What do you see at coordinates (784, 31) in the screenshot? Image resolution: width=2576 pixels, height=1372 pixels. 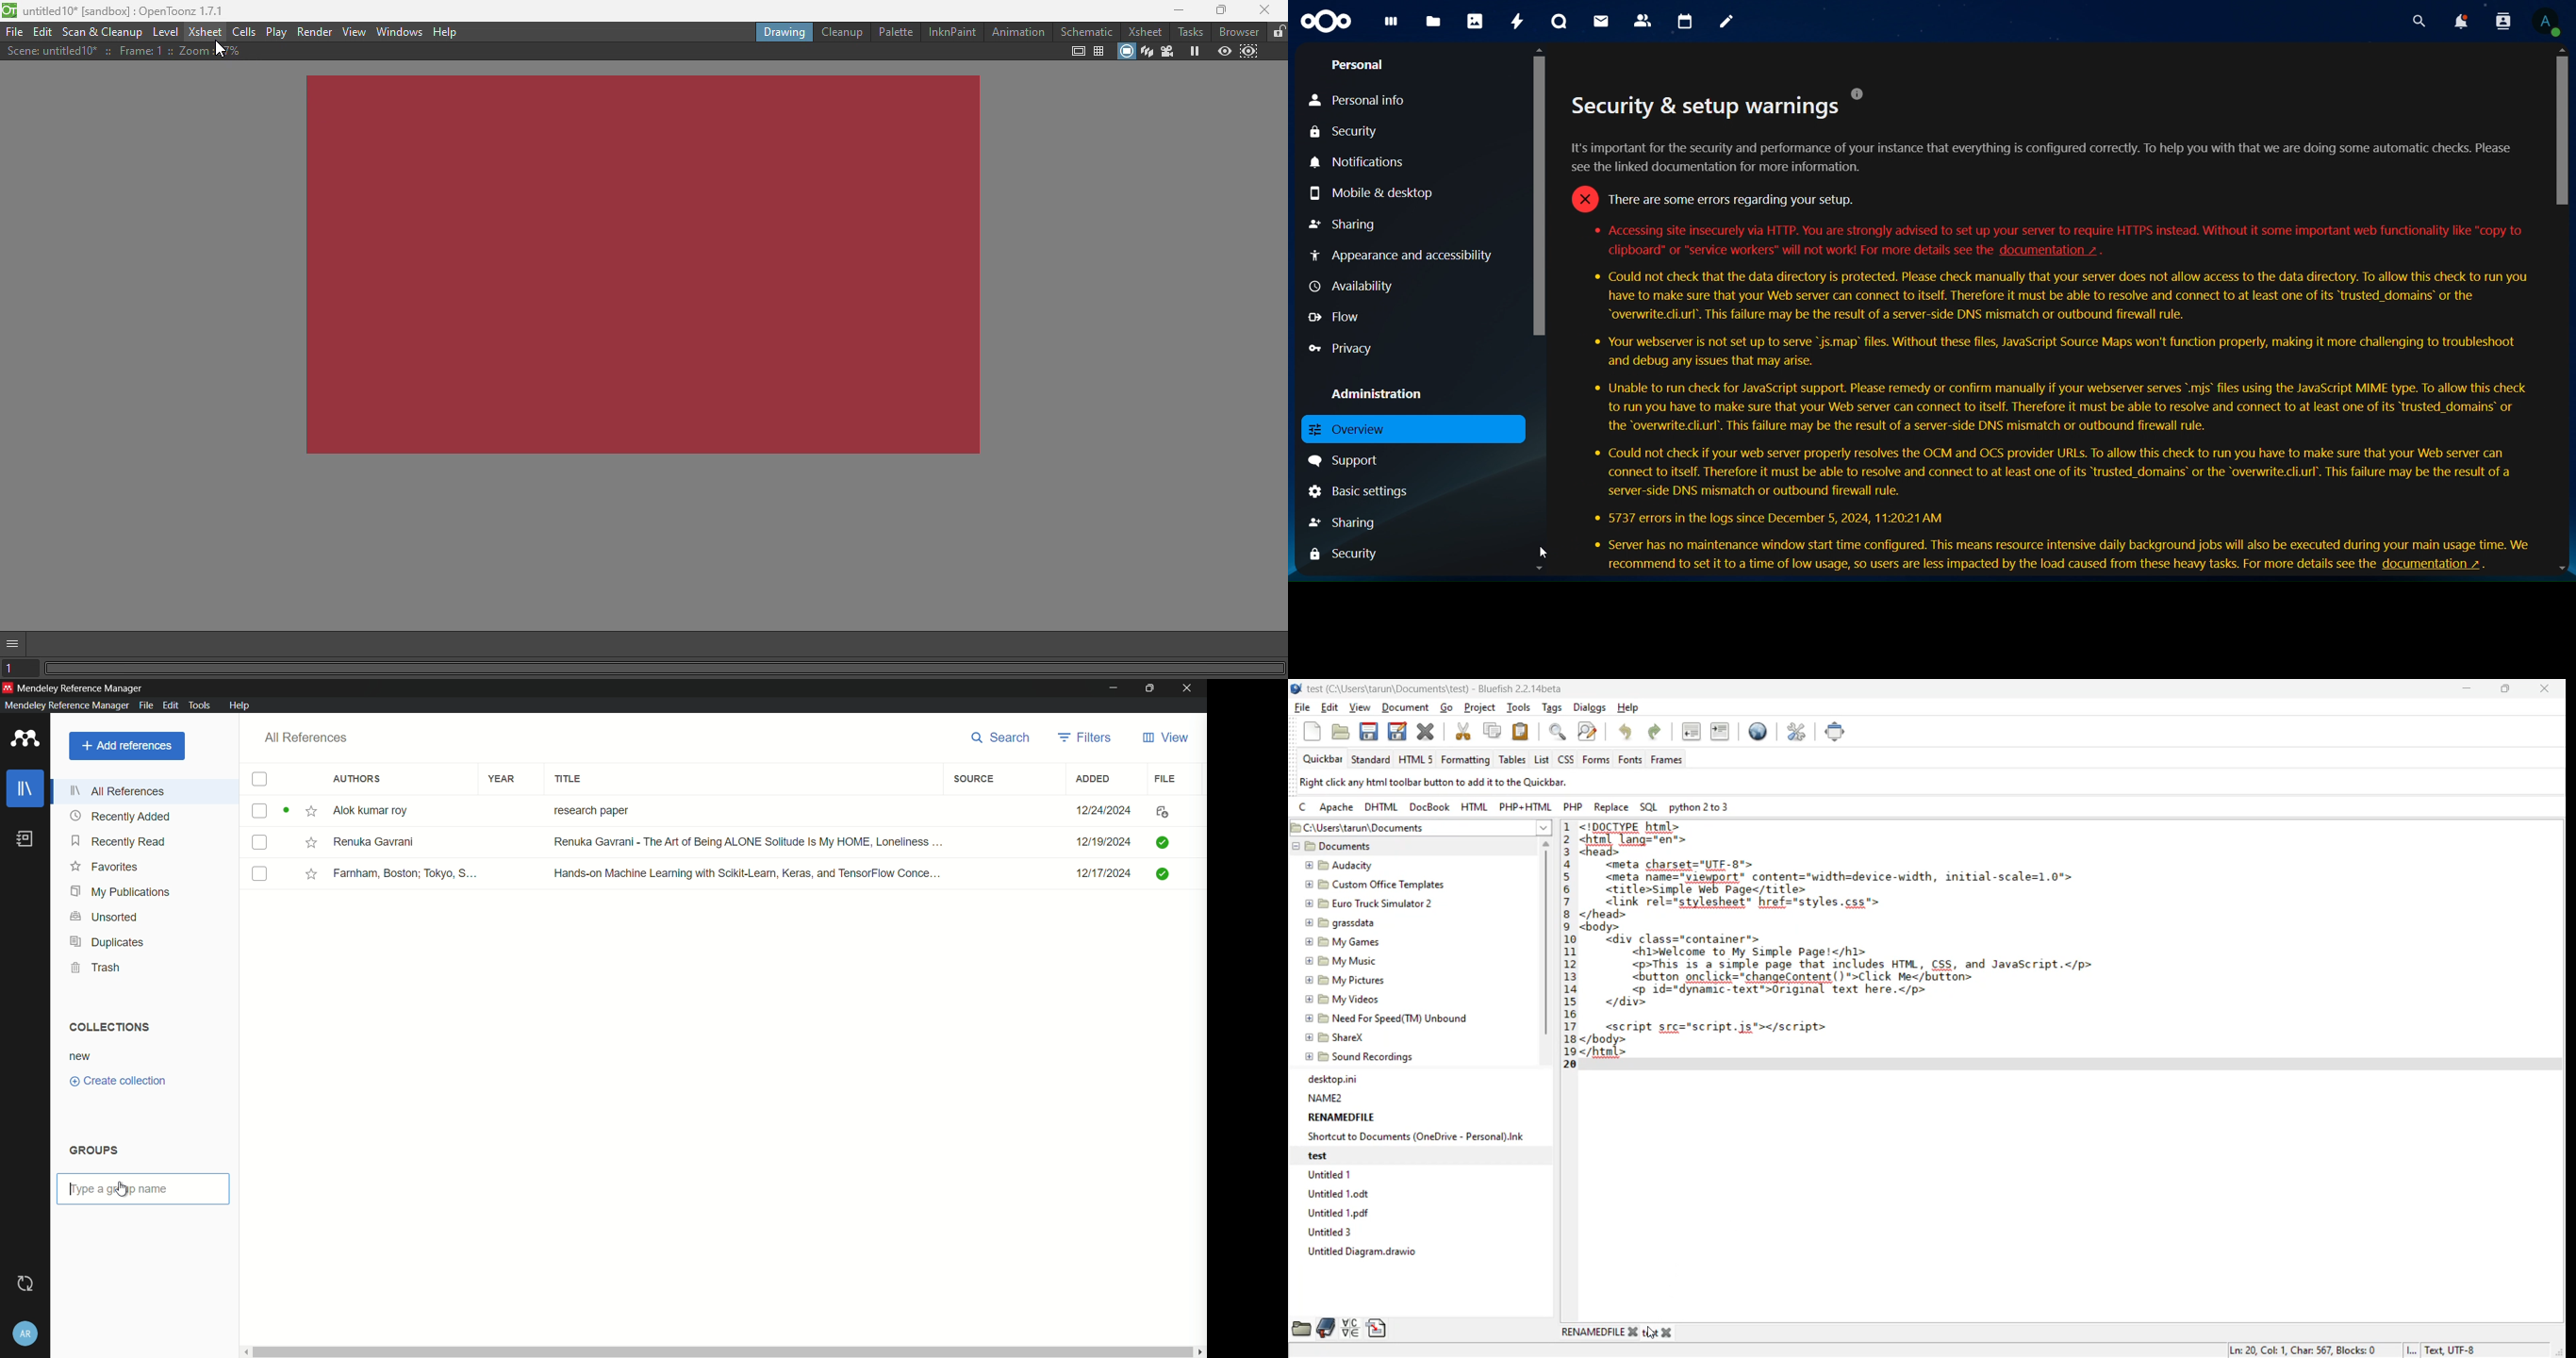 I see `Drawing` at bounding box center [784, 31].